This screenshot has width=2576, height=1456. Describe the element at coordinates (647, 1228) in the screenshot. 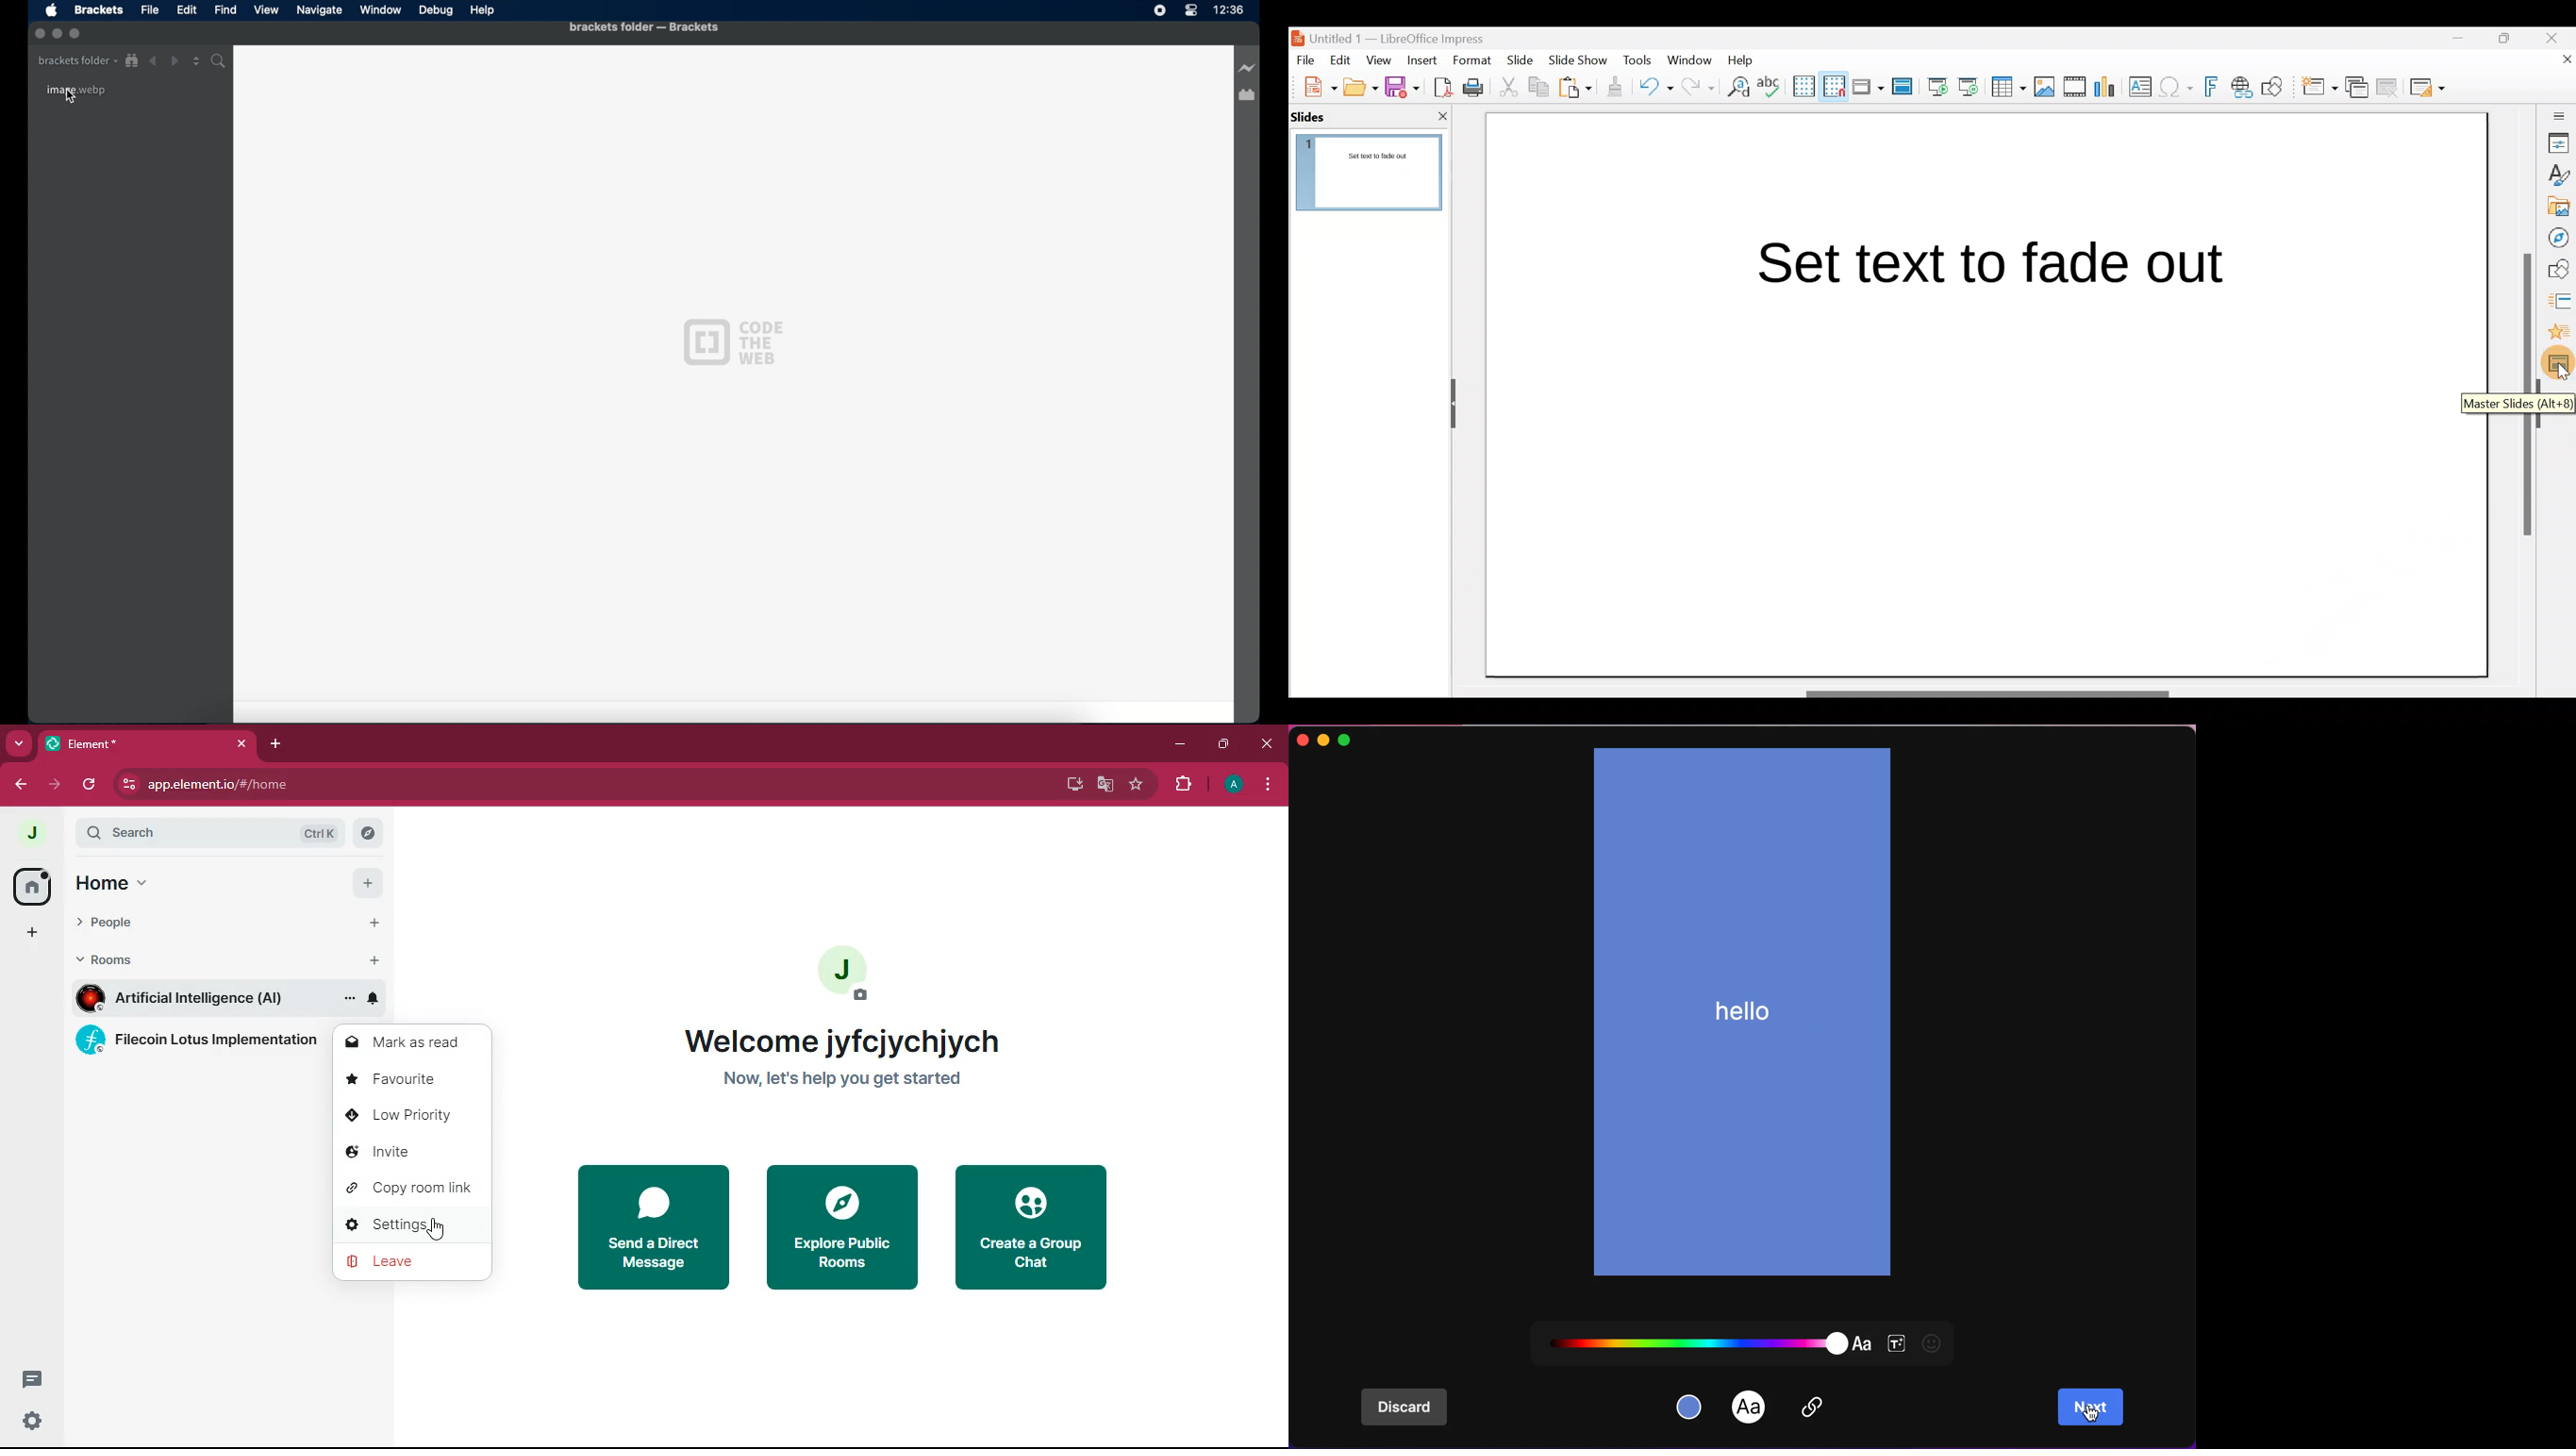

I see `send direct message` at that location.